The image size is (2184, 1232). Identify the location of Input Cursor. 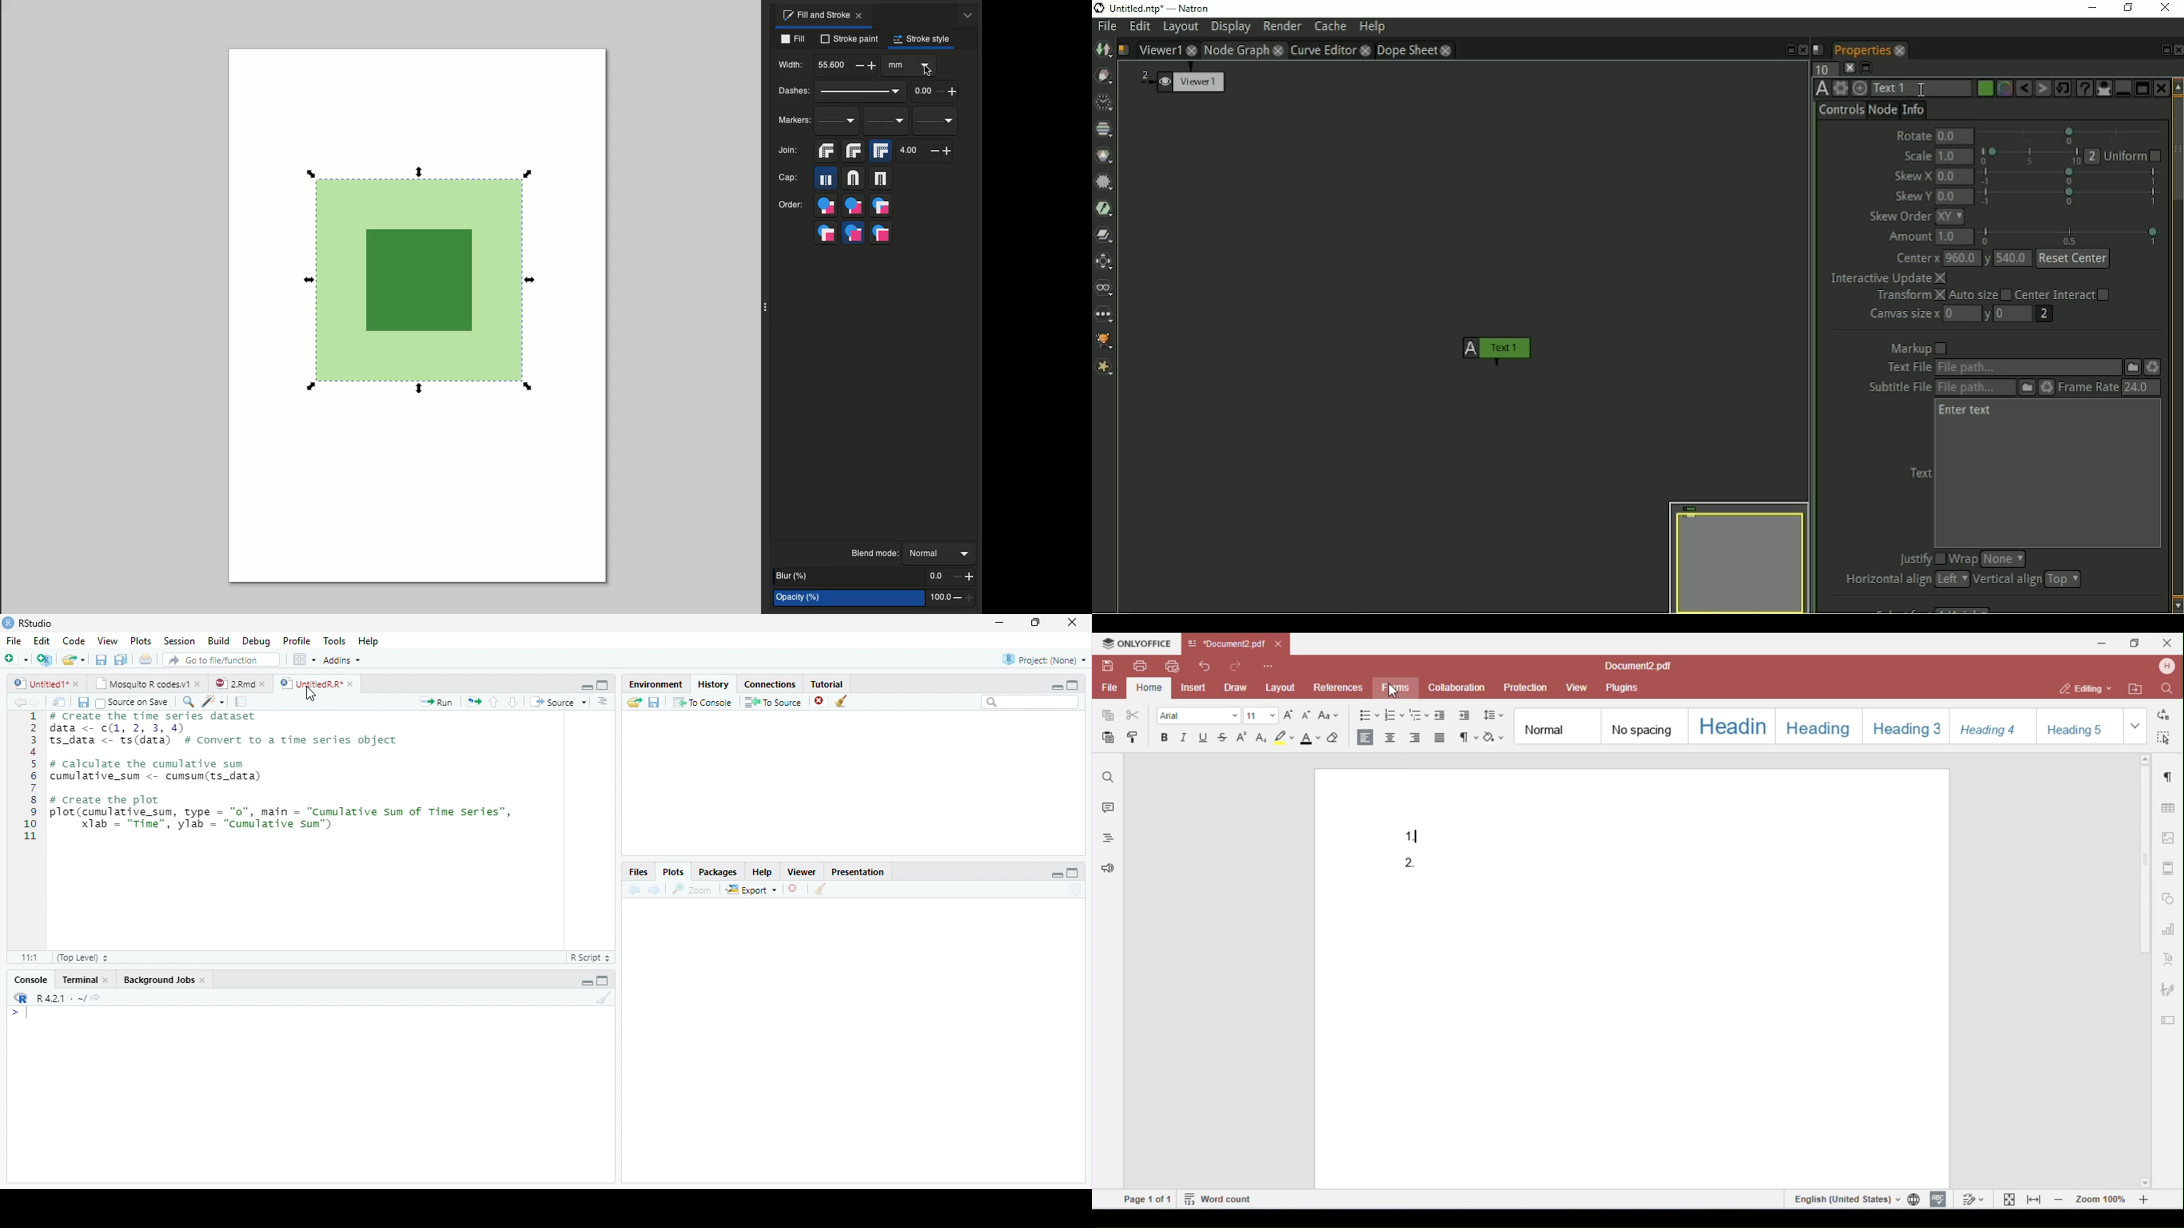
(33, 1011).